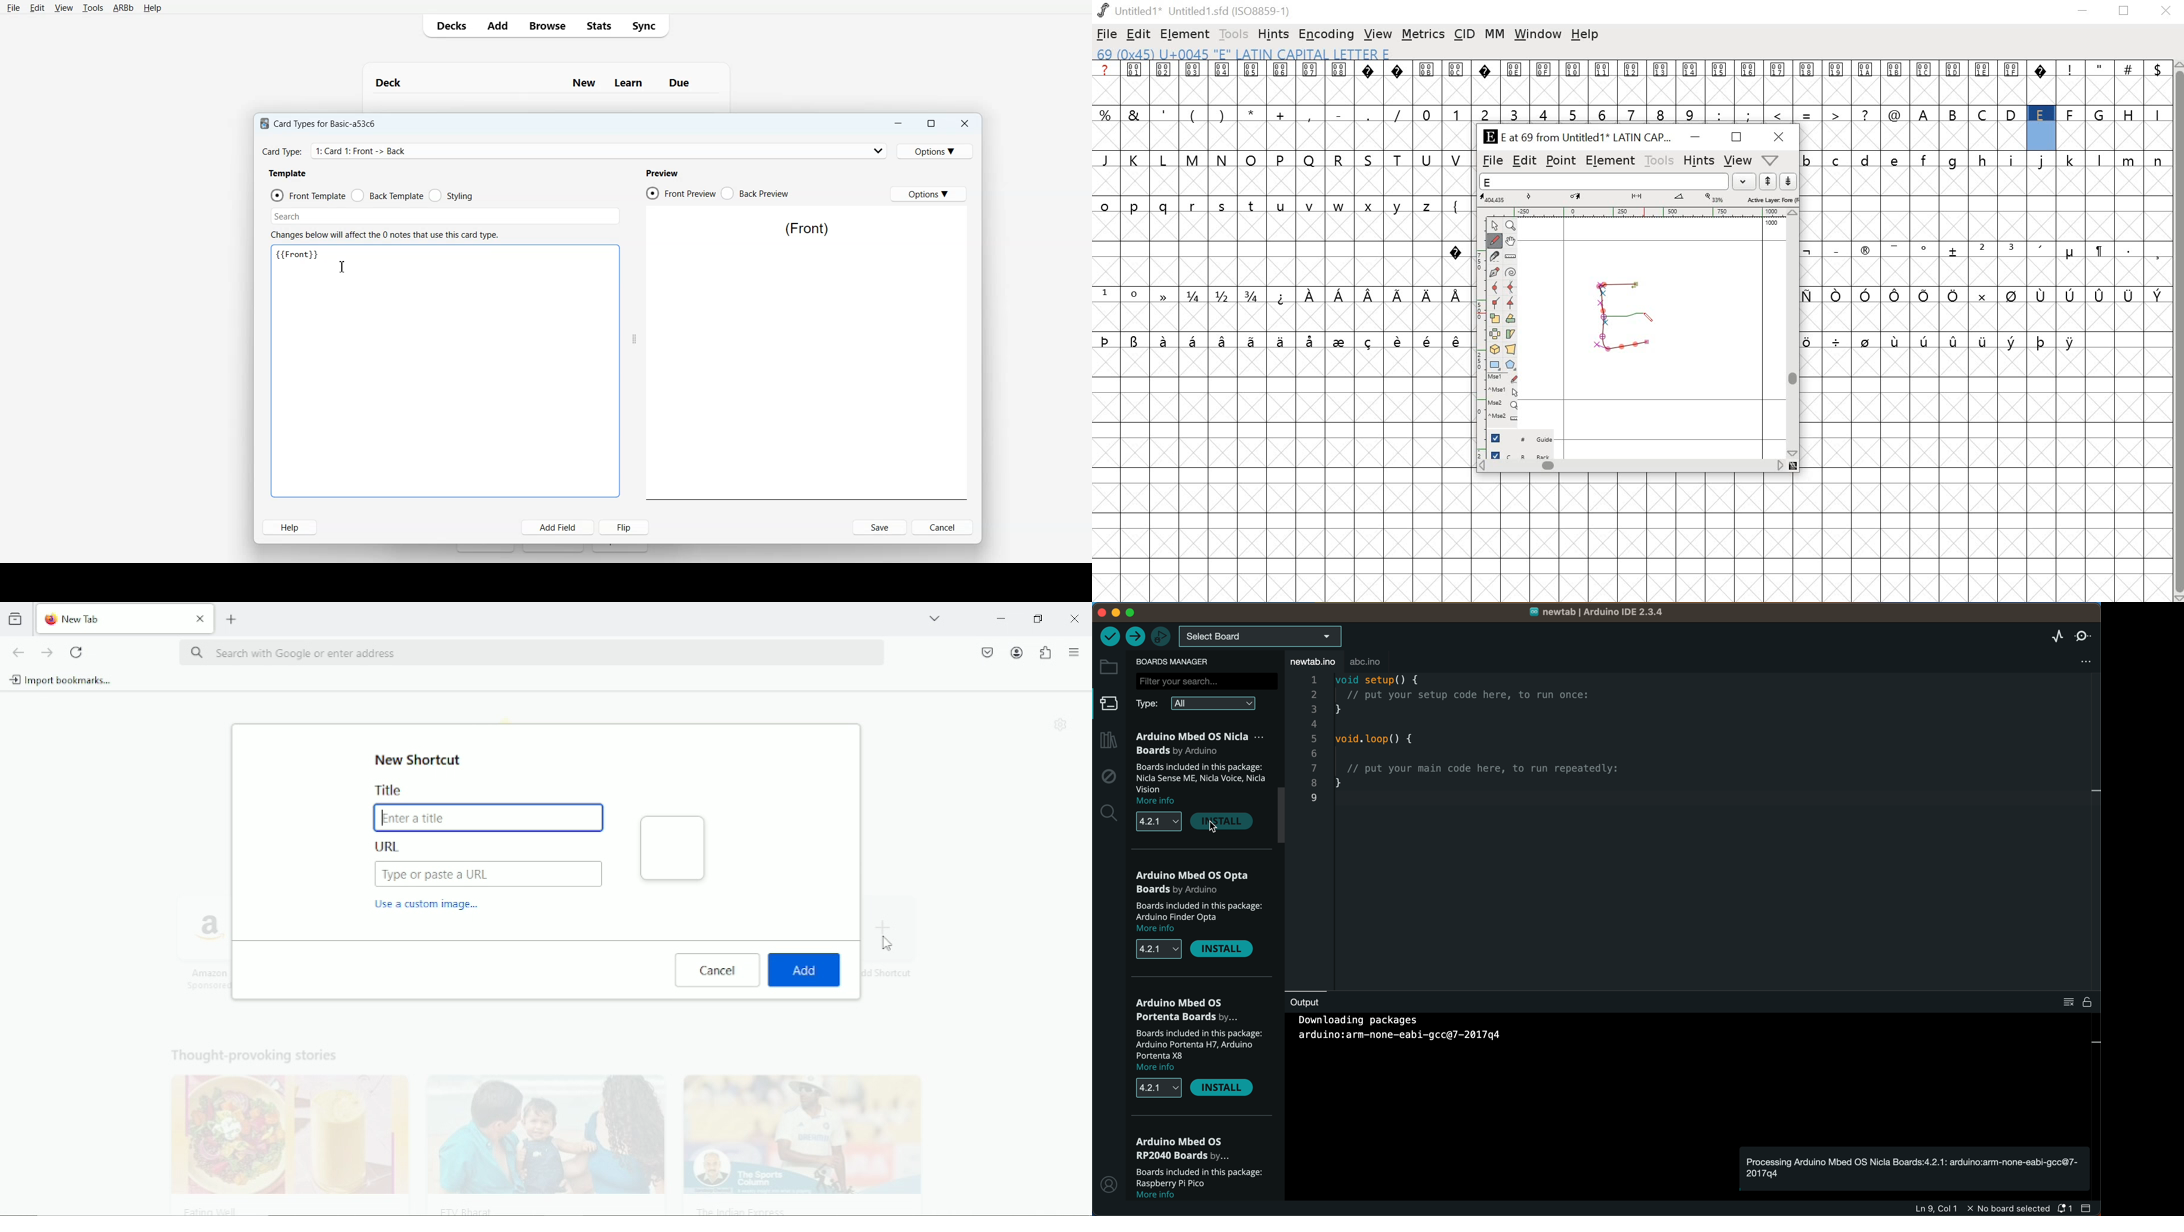 The width and height of the screenshot is (2184, 1232). Describe the element at coordinates (661, 173) in the screenshot. I see `Preview` at that location.